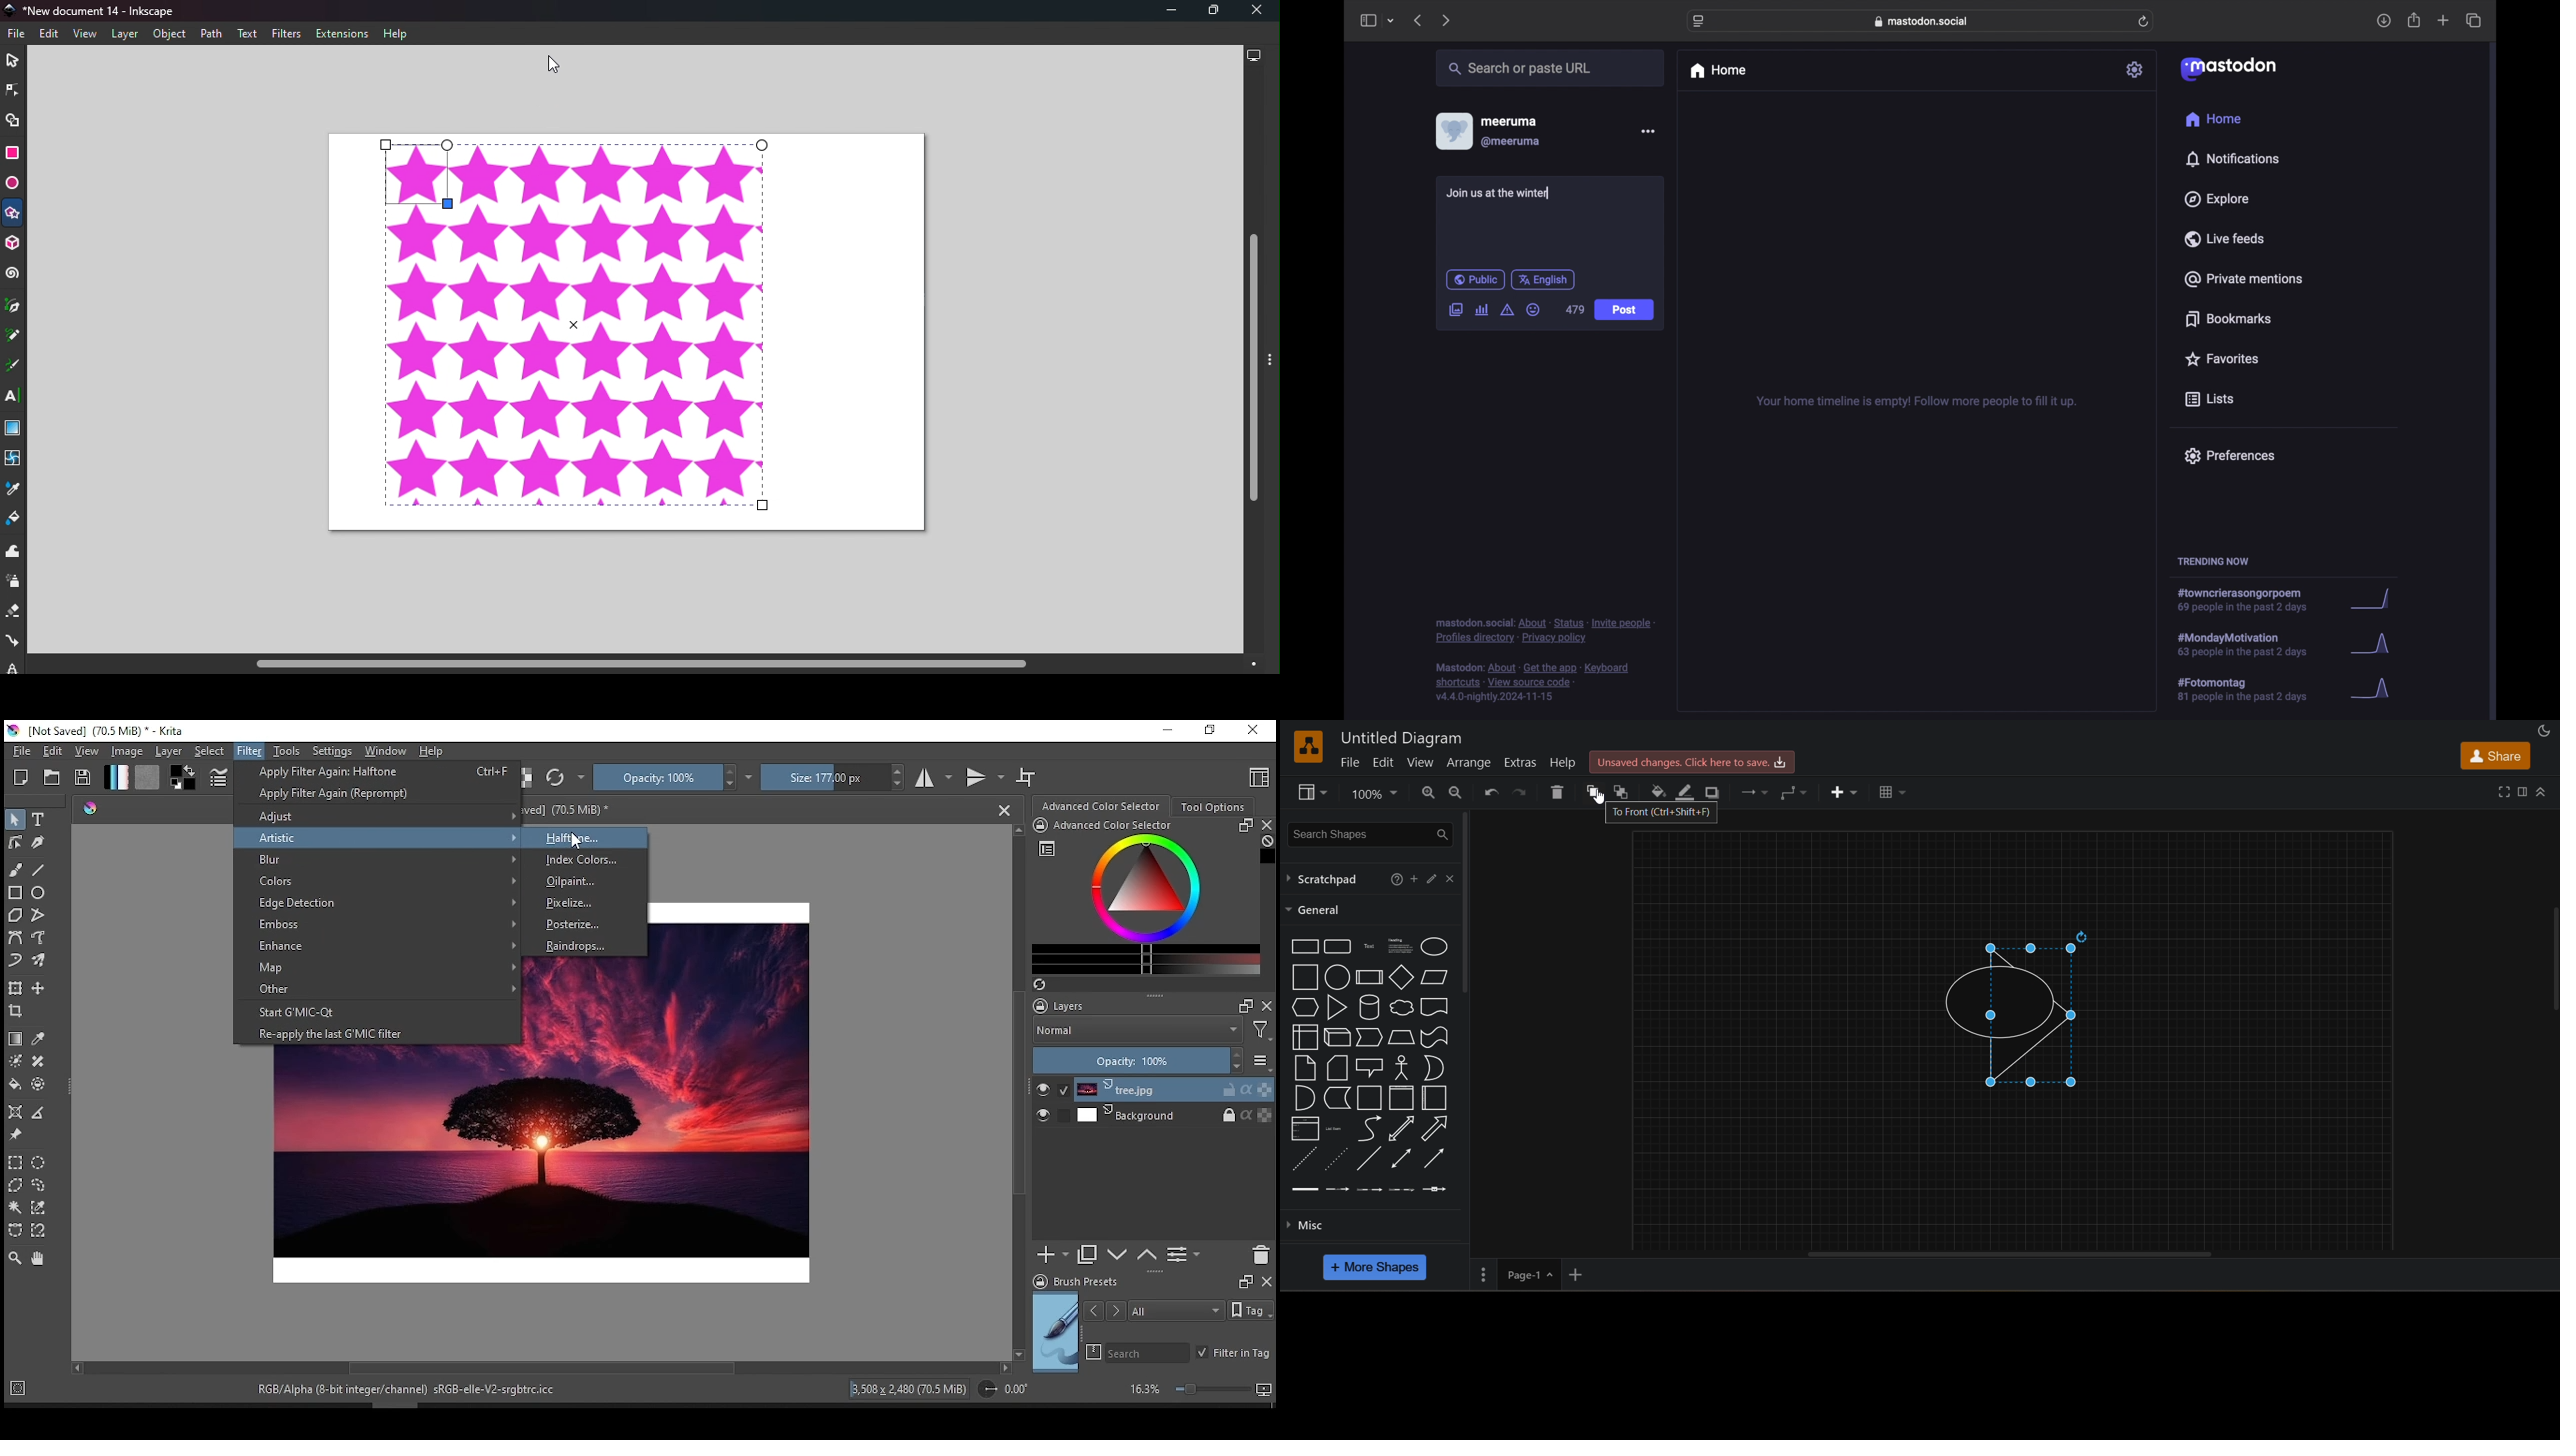 The width and height of the screenshot is (2576, 1456). I want to click on move layer or mask up, so click(1152, 1257).